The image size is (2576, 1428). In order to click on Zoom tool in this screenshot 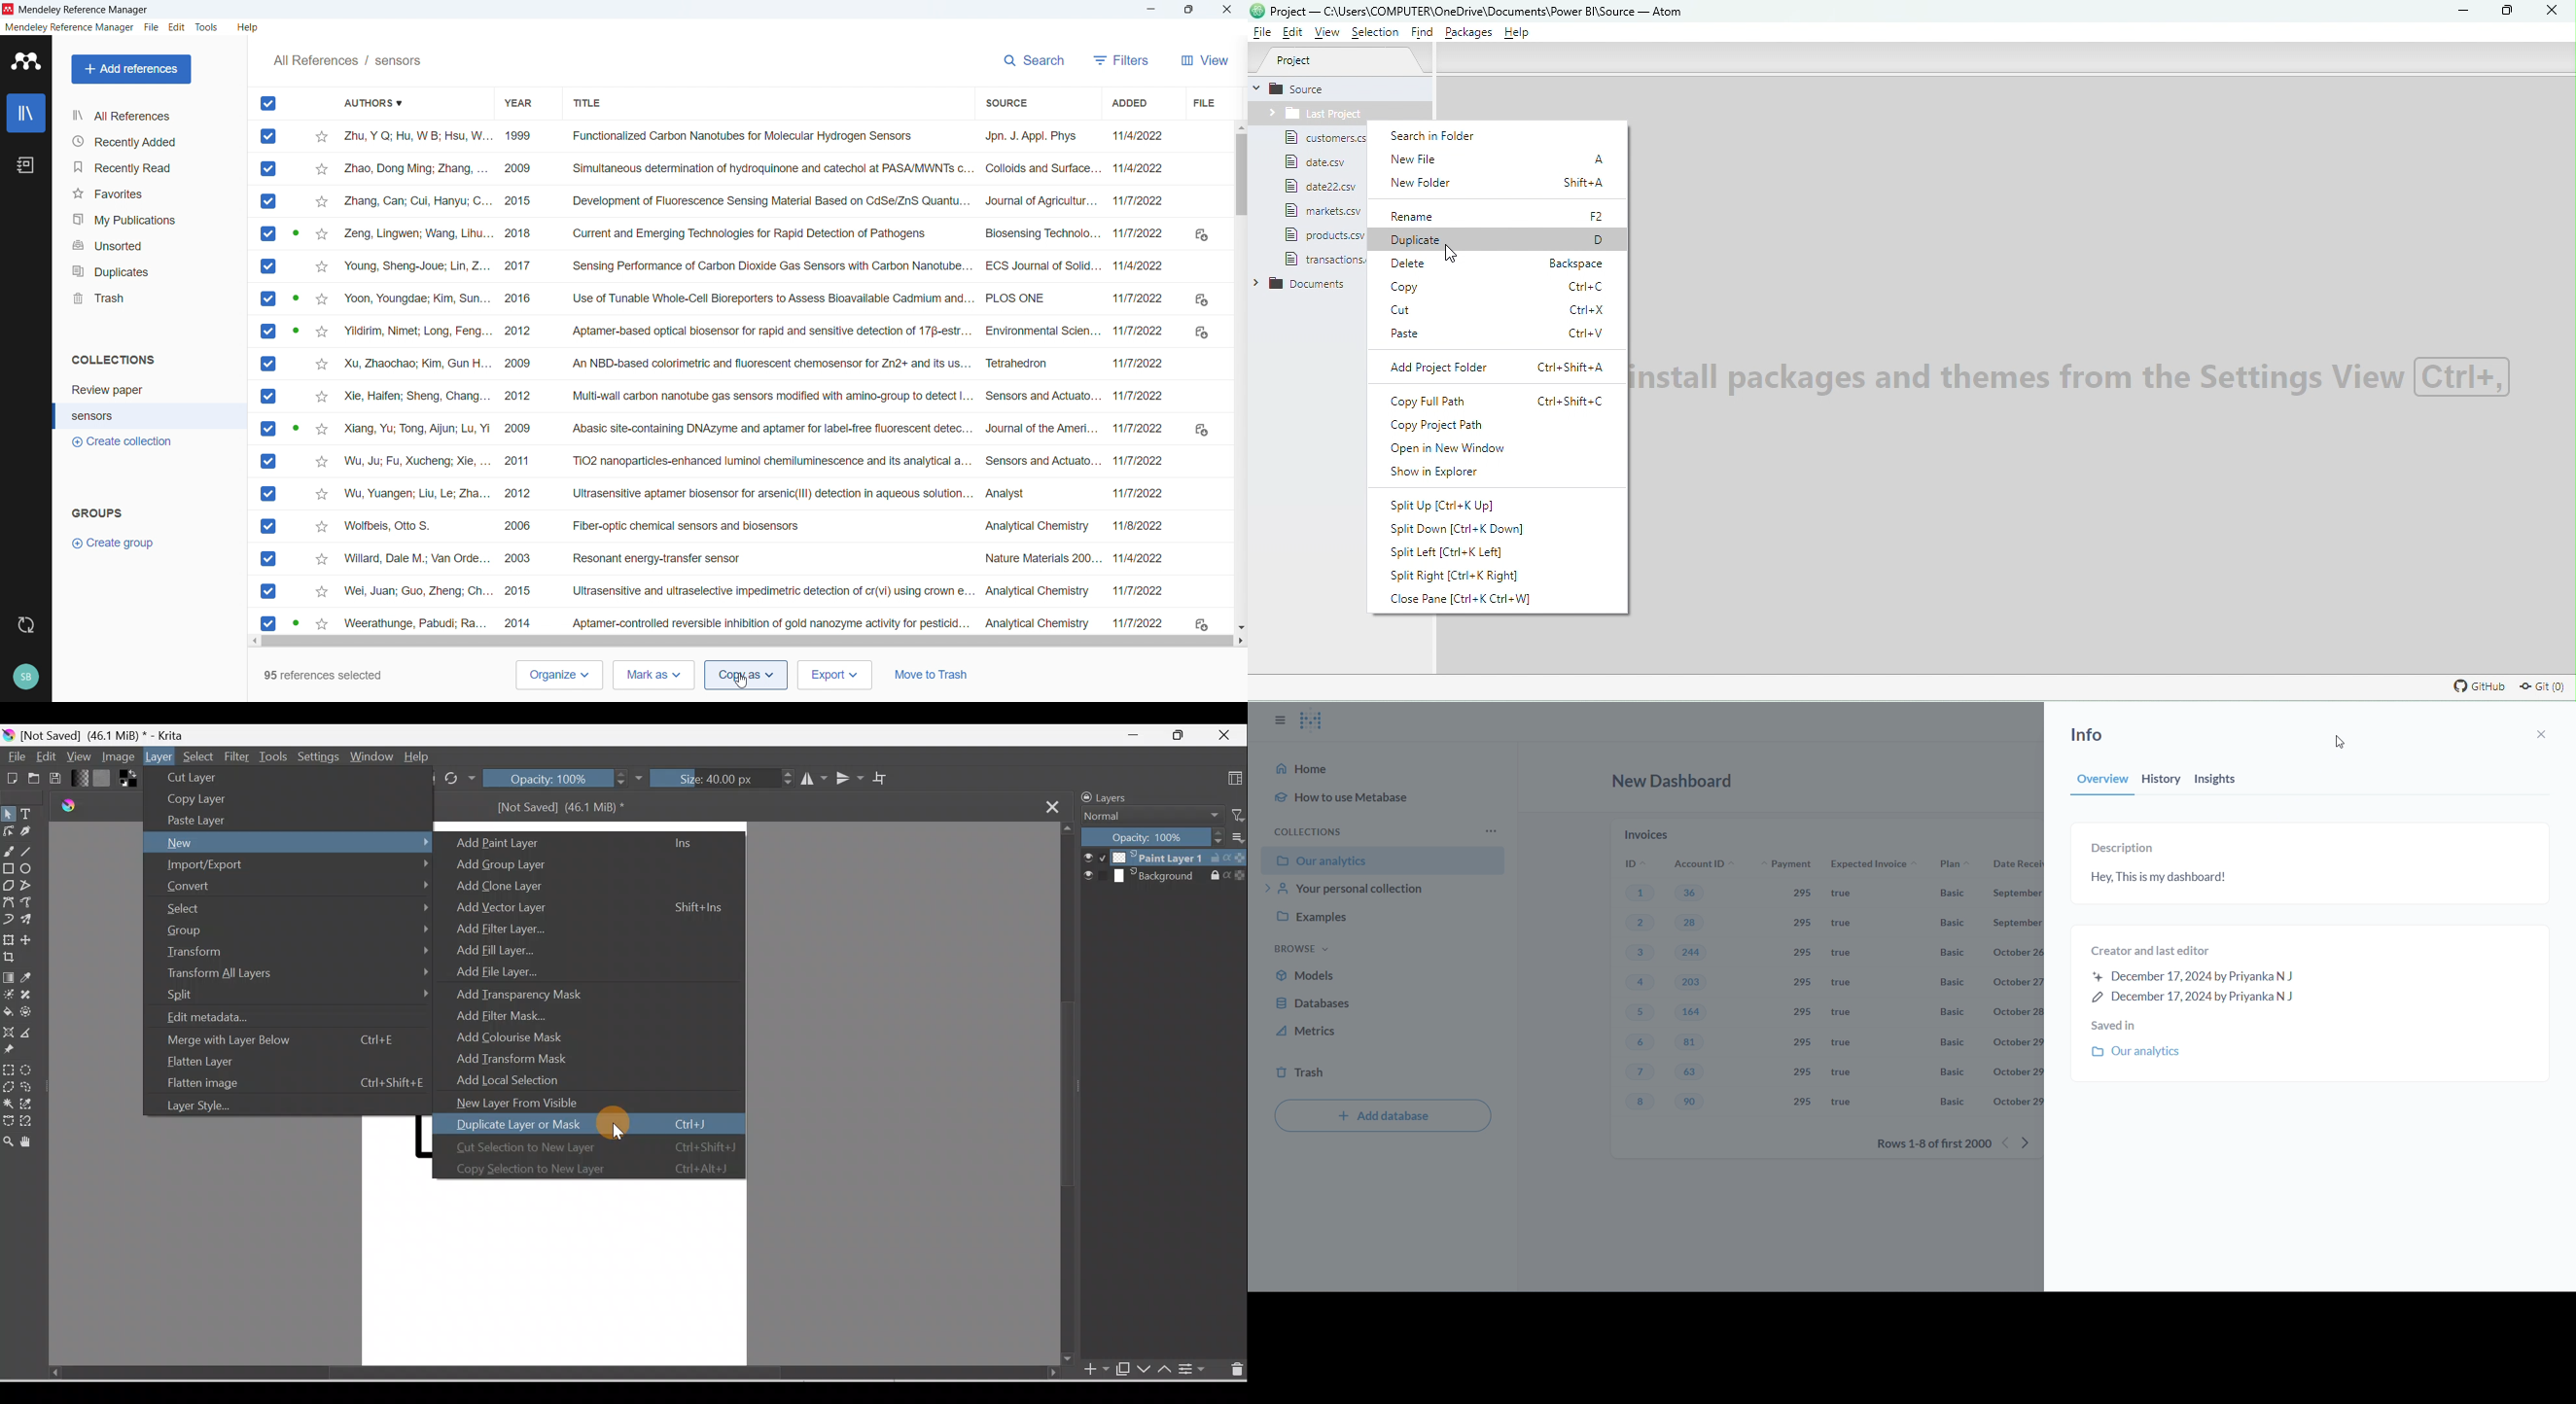, I will do `click(8, 1143)`.